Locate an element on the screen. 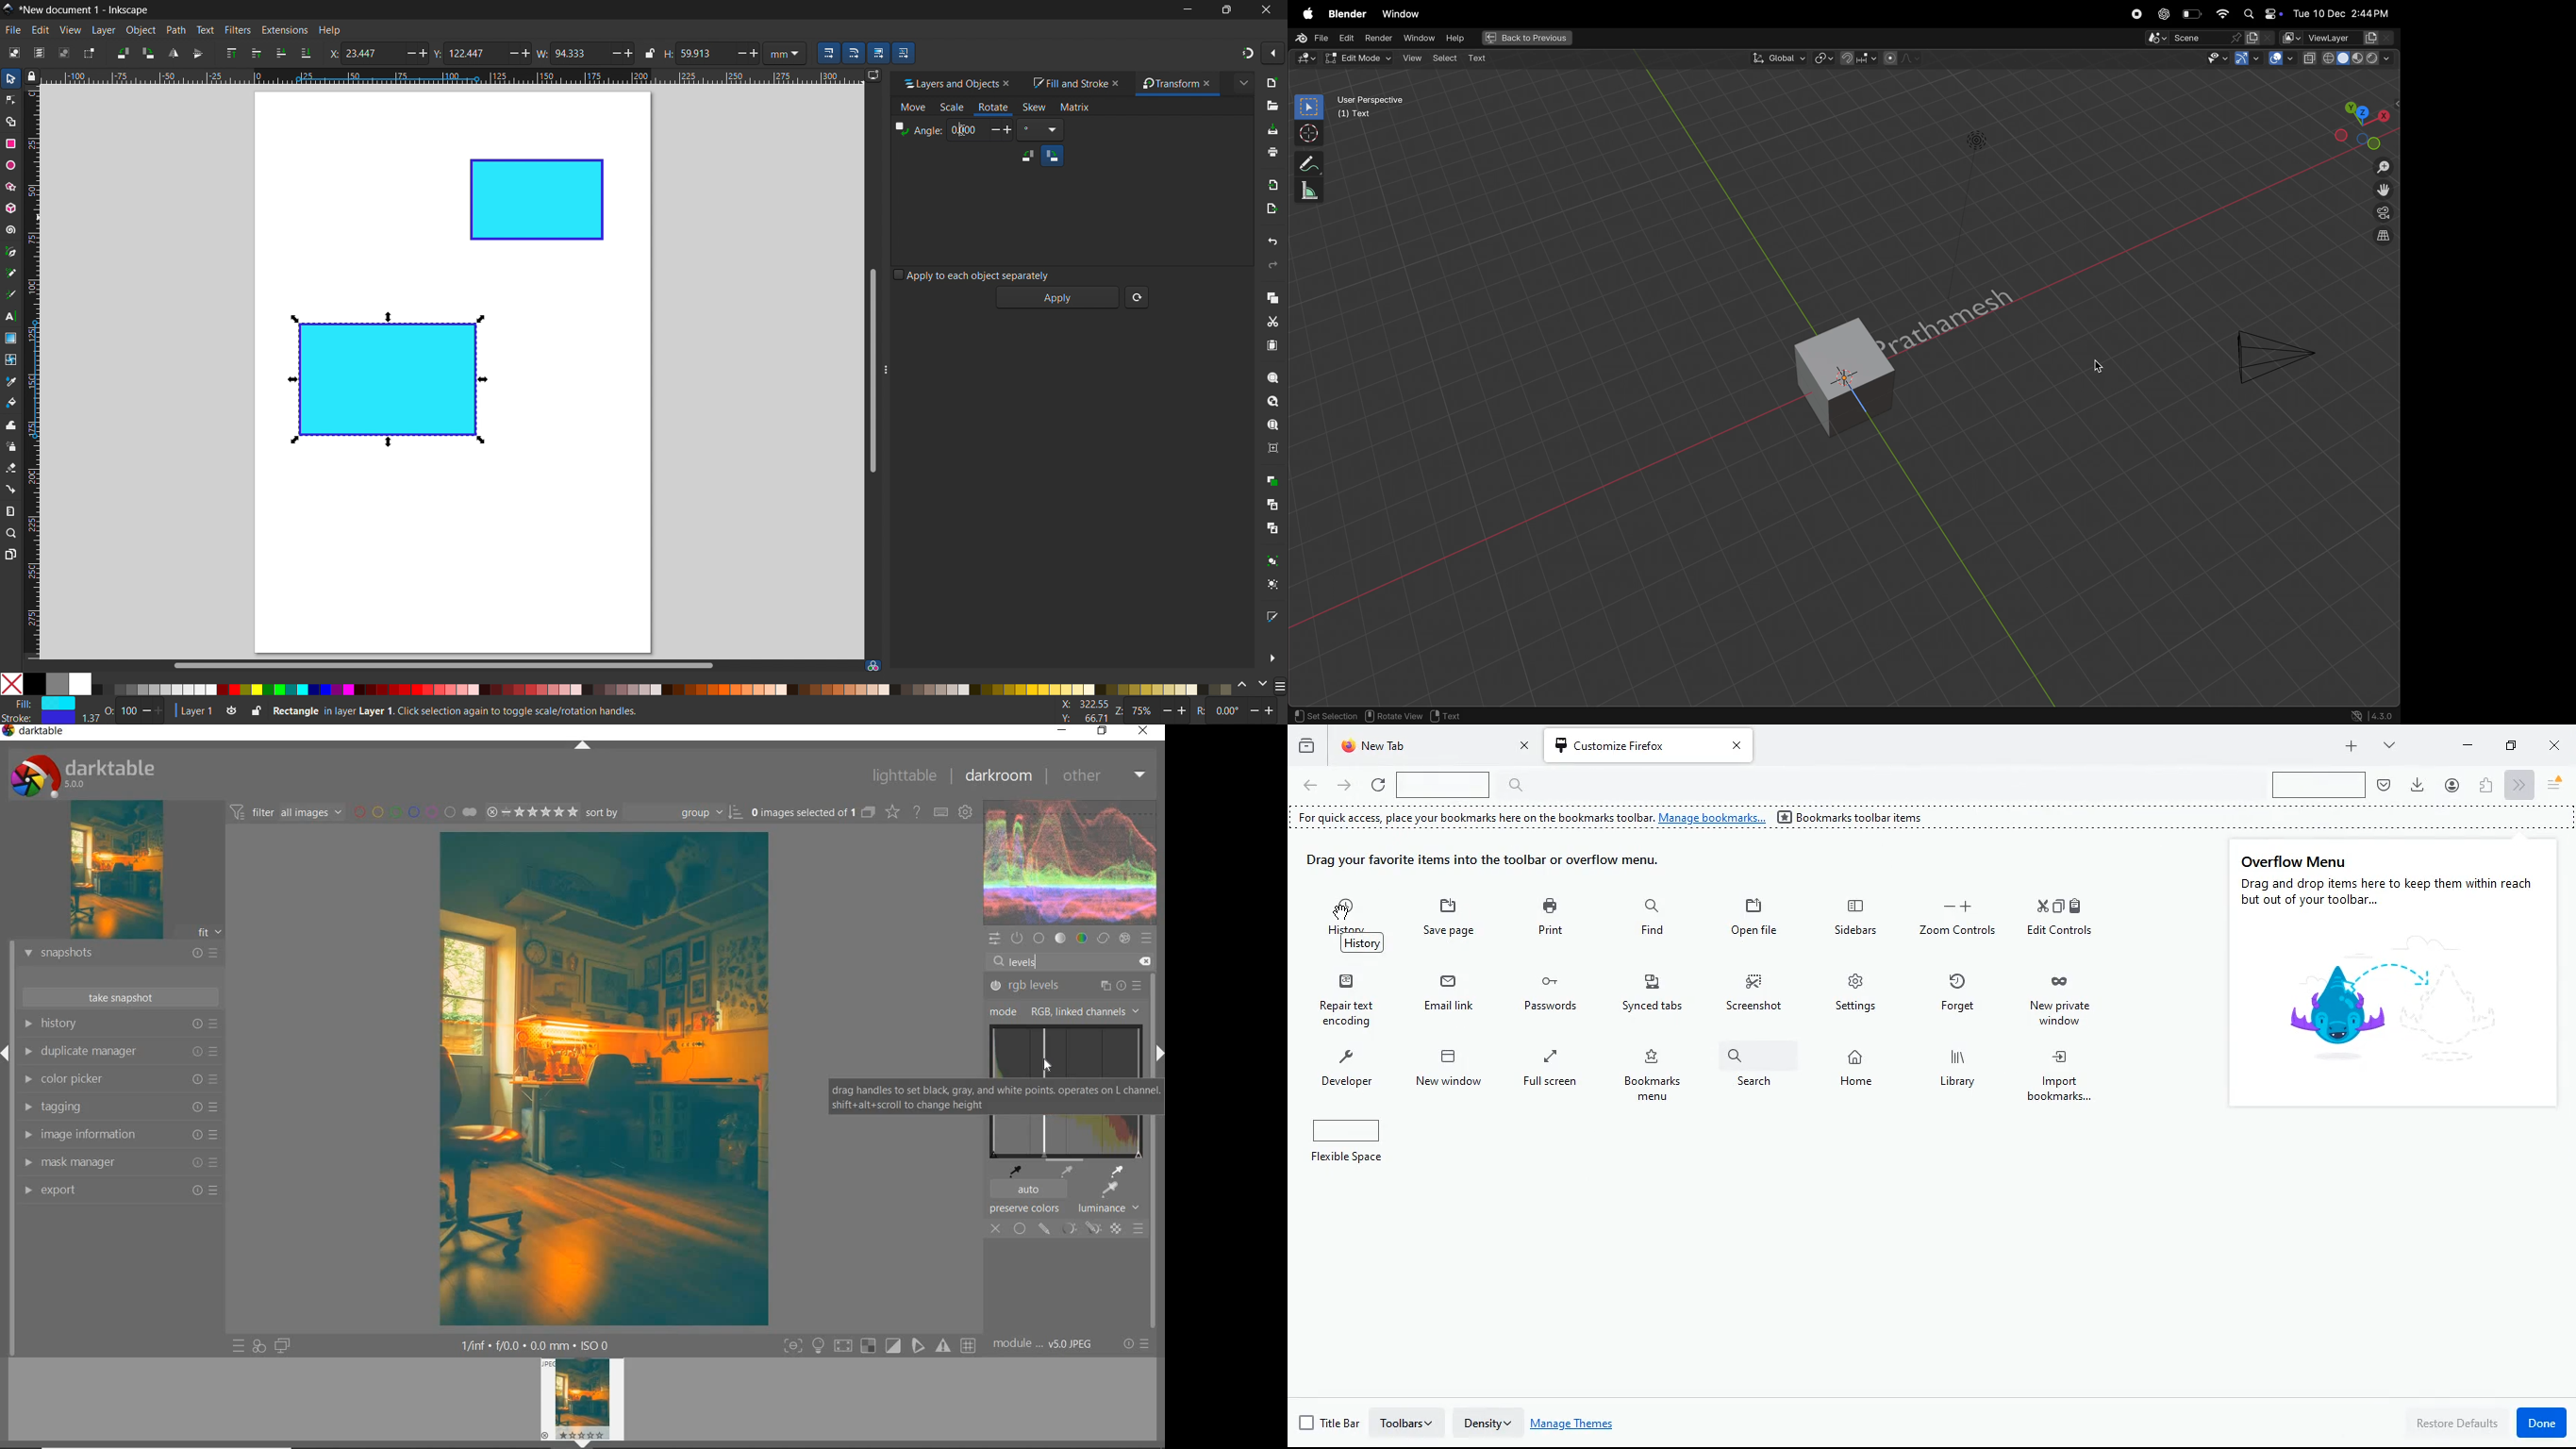 The width and height of the screenshot is (2576, 1456). render is located at coordinates (1378, 38).